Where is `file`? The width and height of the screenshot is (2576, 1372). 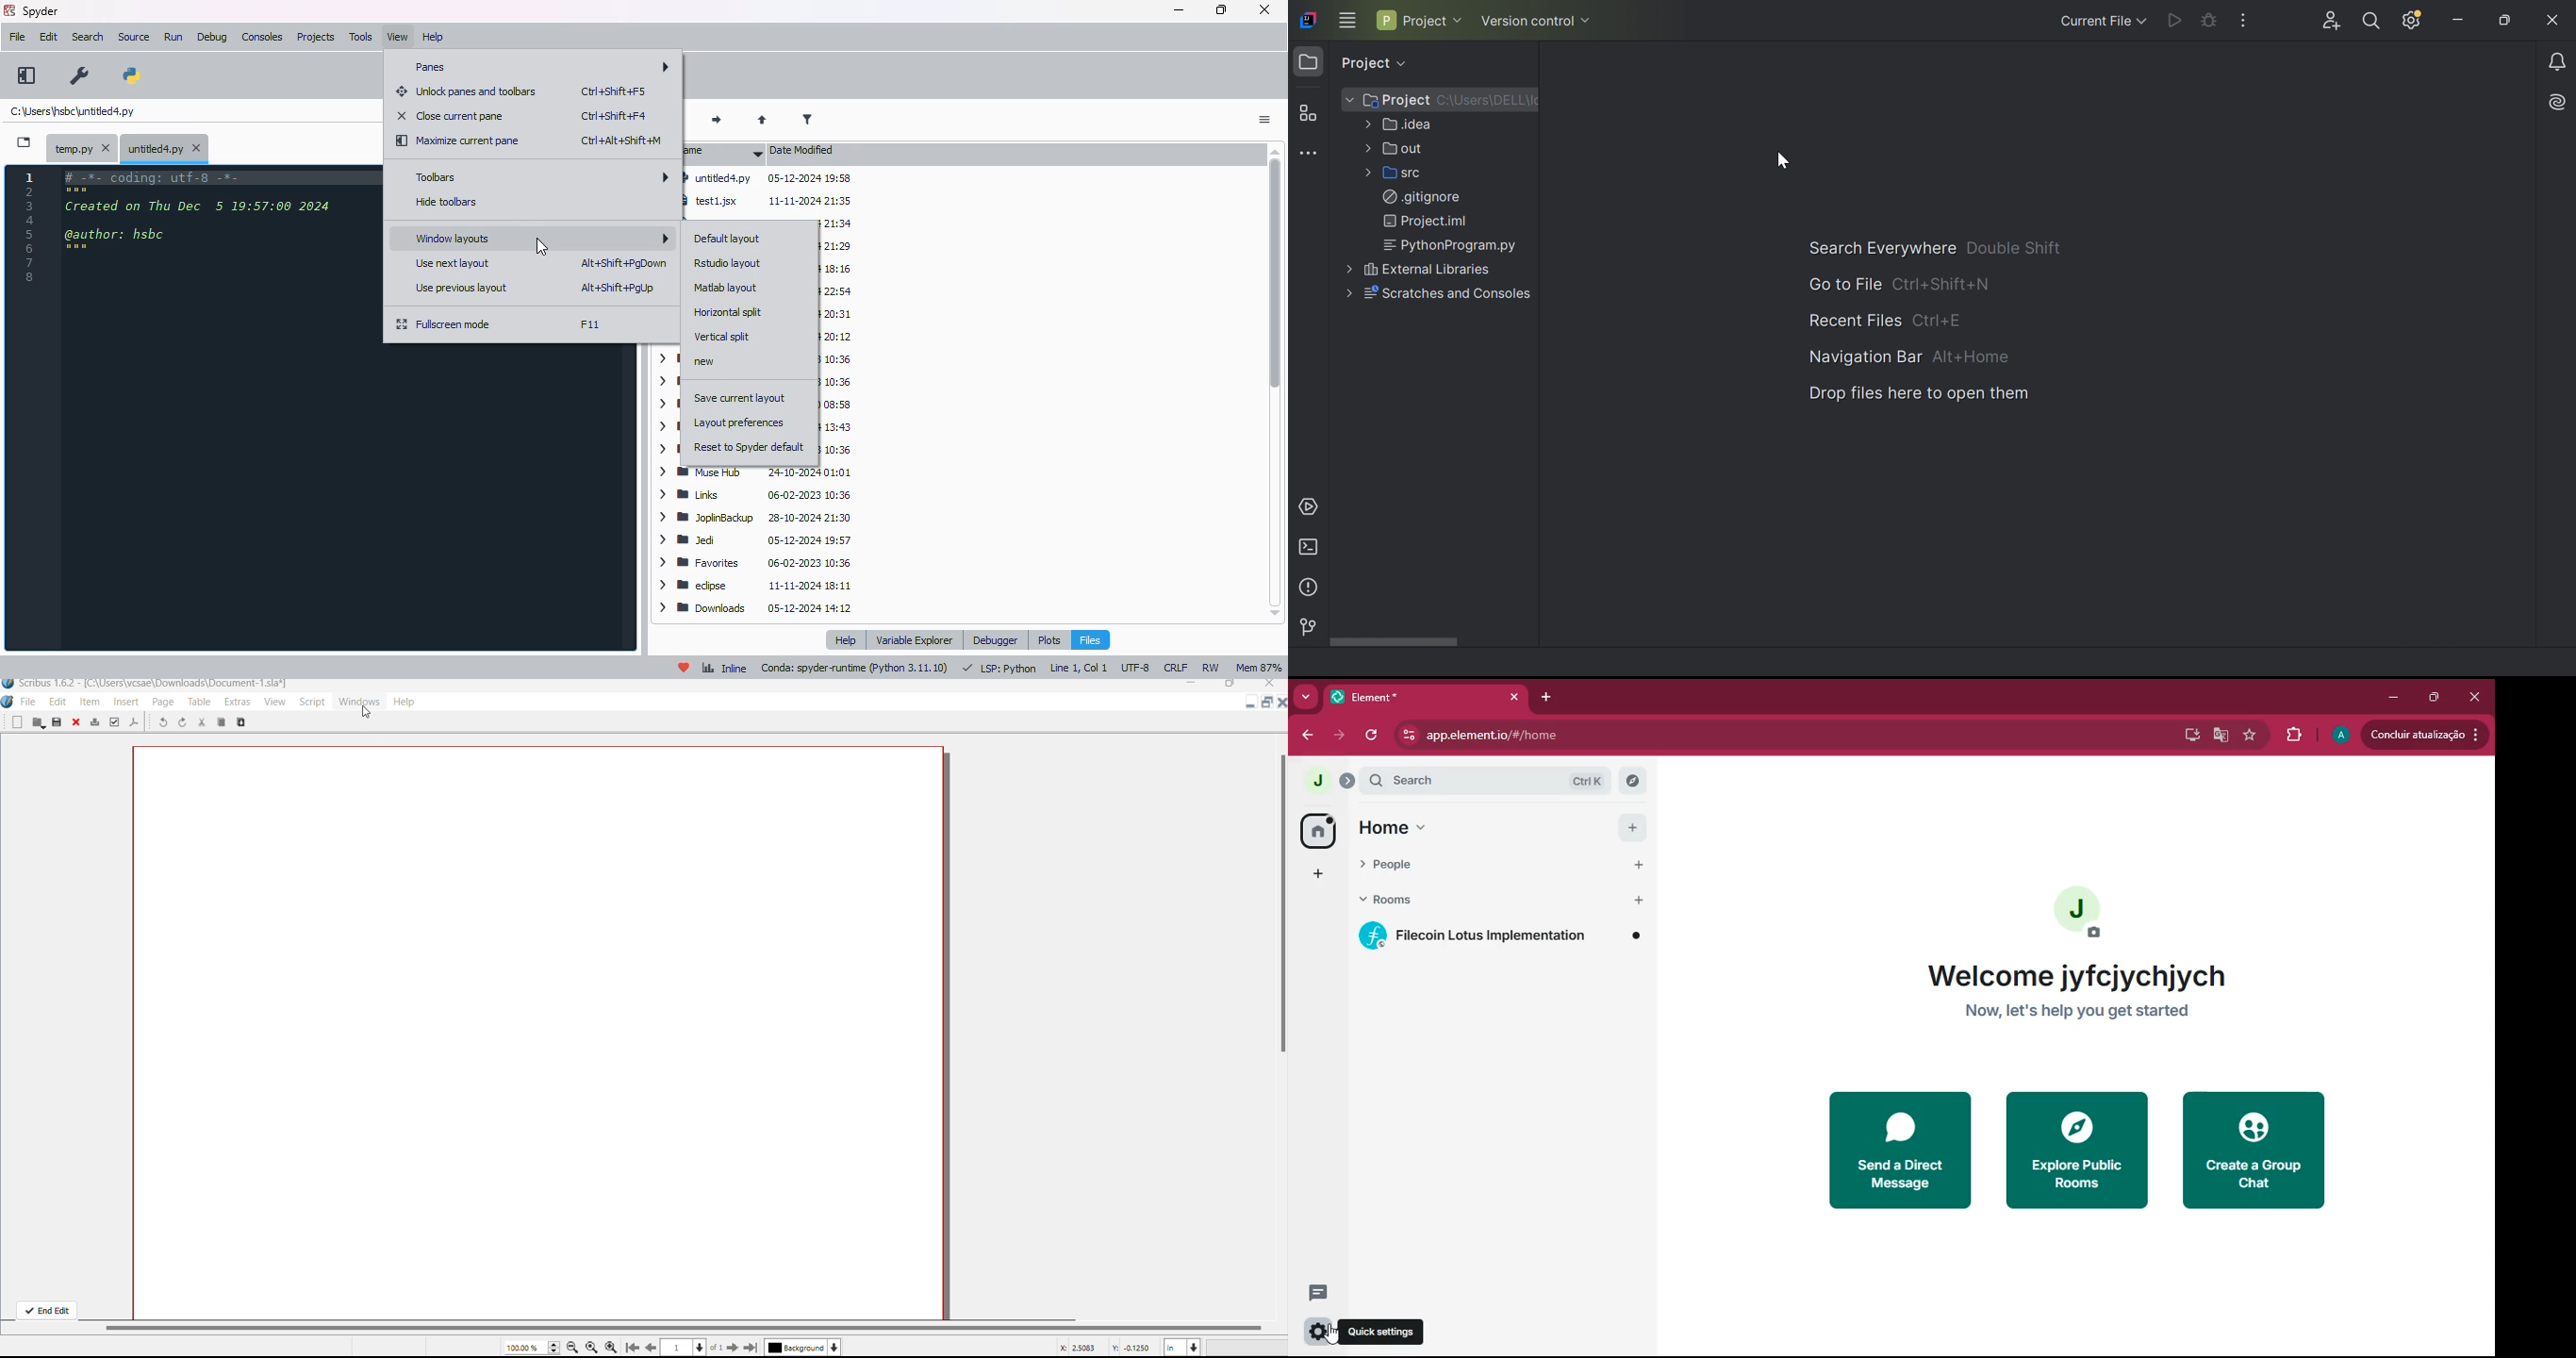
file is located at coordinates (18, 36).